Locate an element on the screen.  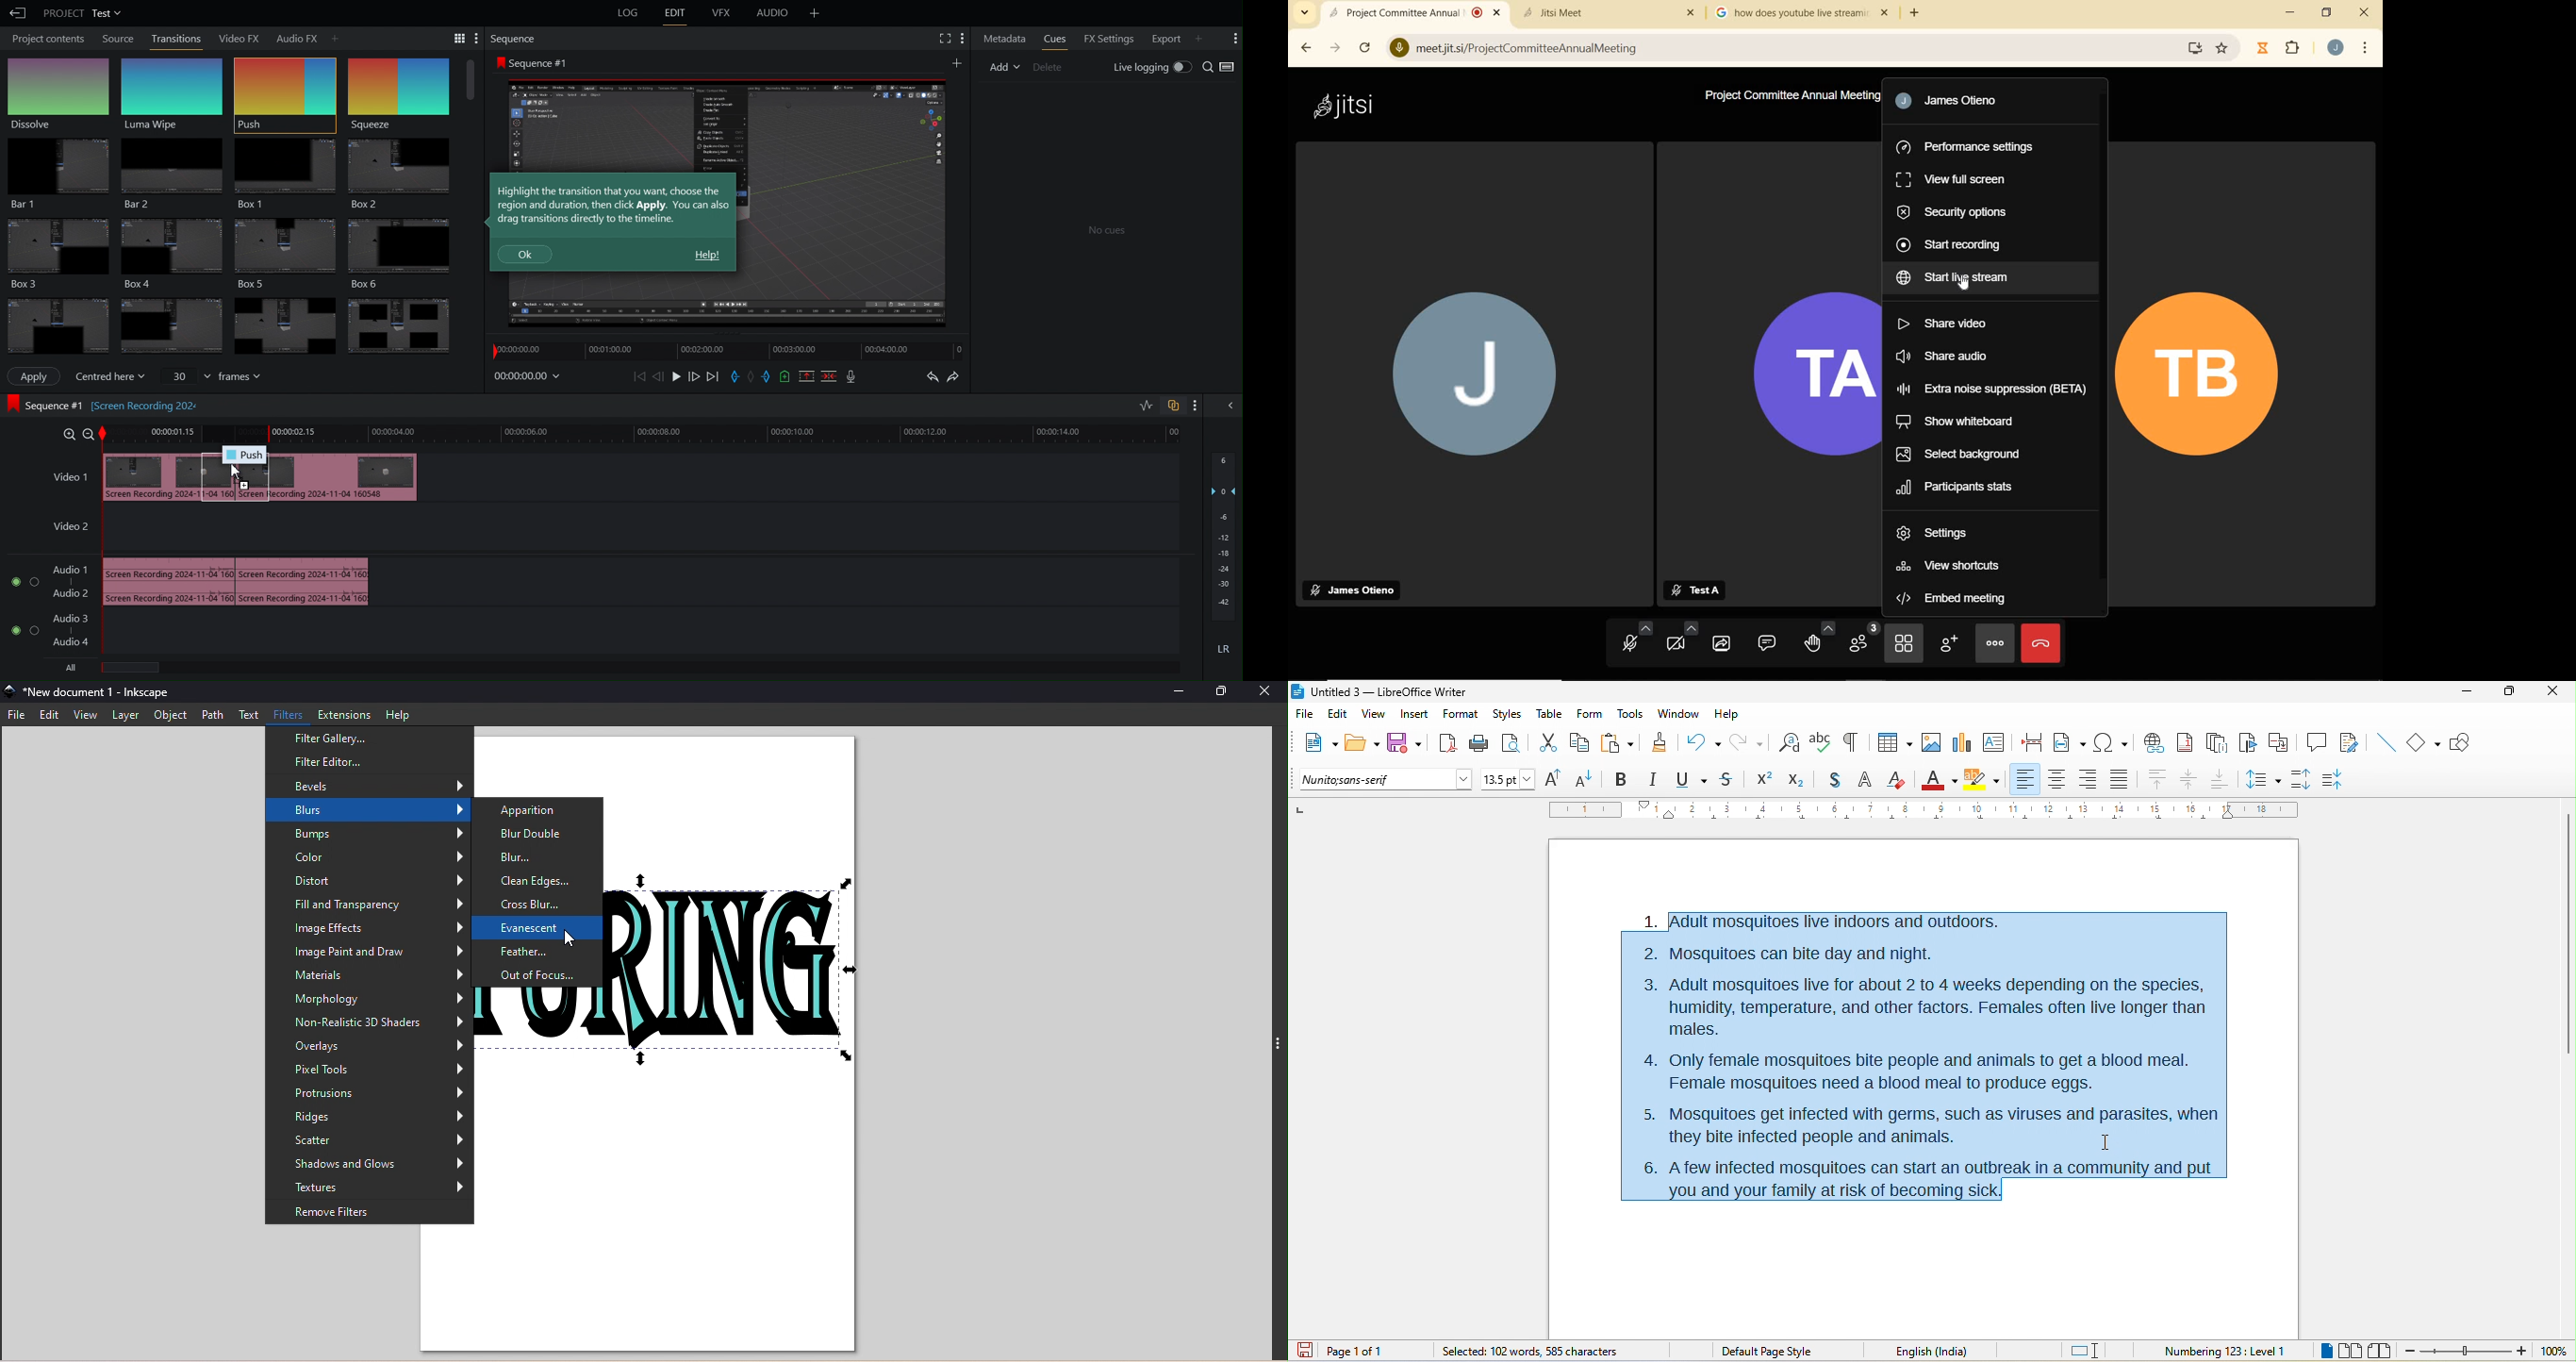
styles is located at coordinates (1507, 714).